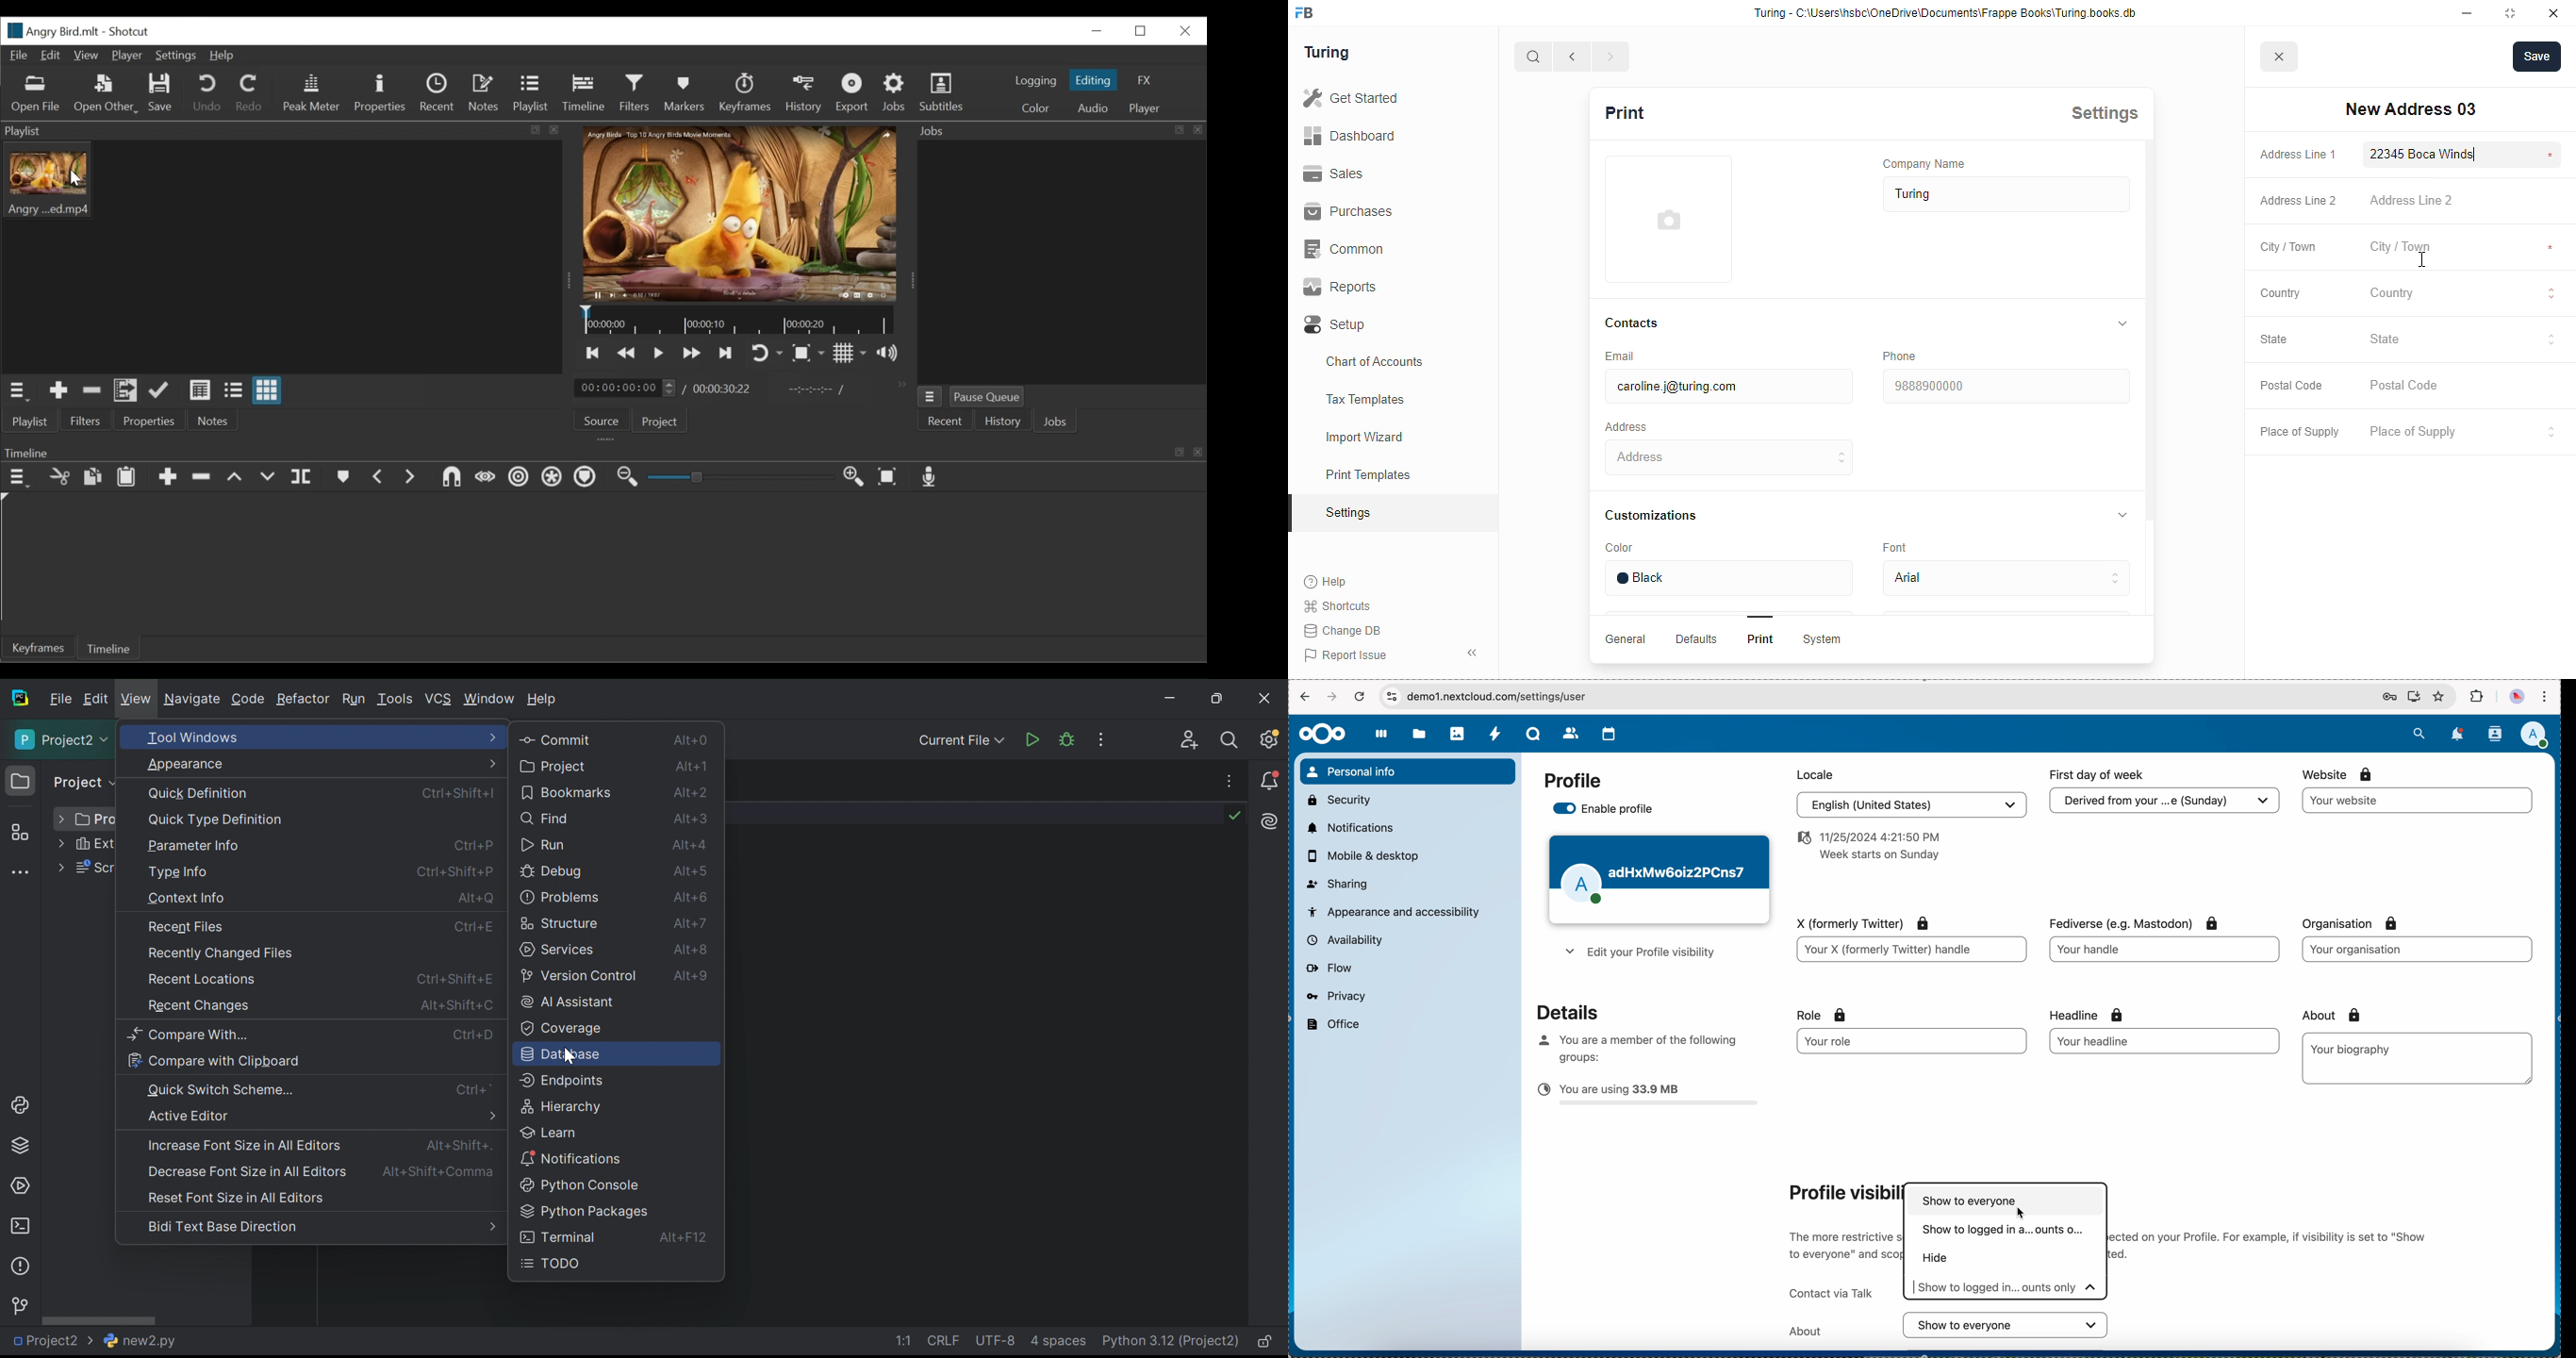 The height and width of the screenshot is (1372, 2576). I want to click on Hide, so click(1232, 782).